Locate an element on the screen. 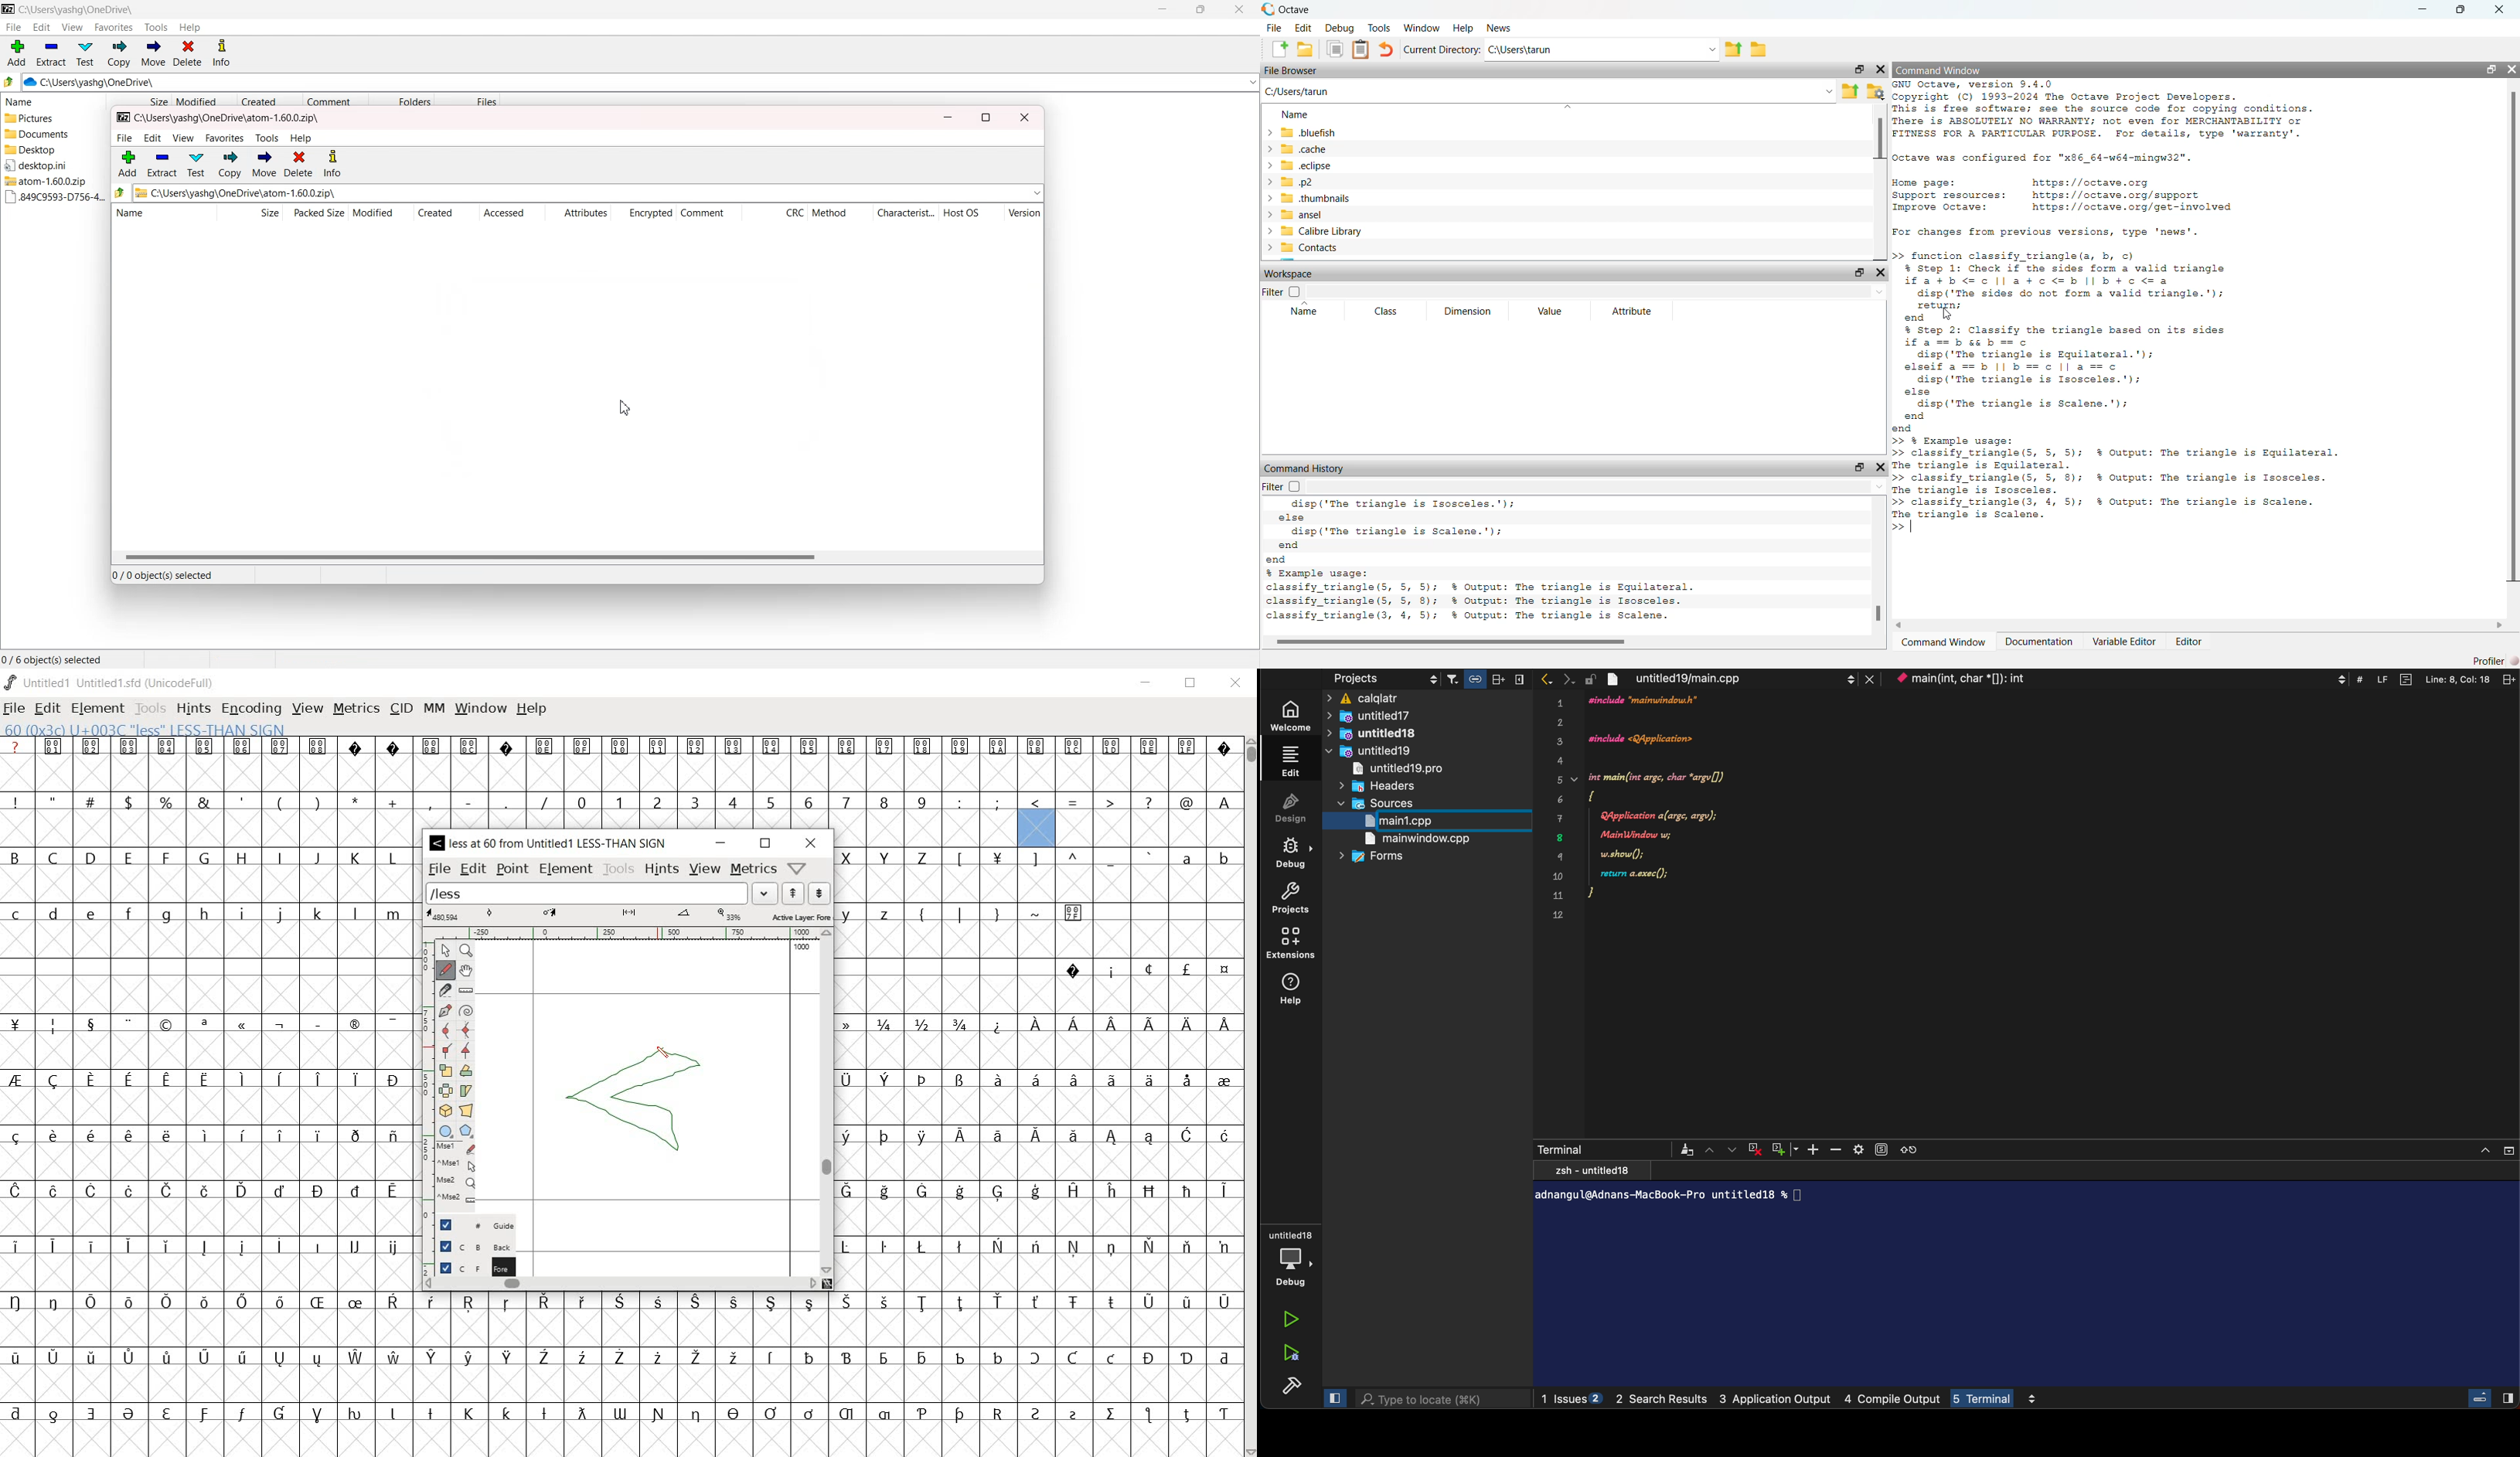 This screenshot has width=2520, height=1484. special letters is located at coordinates (1109, 1023).